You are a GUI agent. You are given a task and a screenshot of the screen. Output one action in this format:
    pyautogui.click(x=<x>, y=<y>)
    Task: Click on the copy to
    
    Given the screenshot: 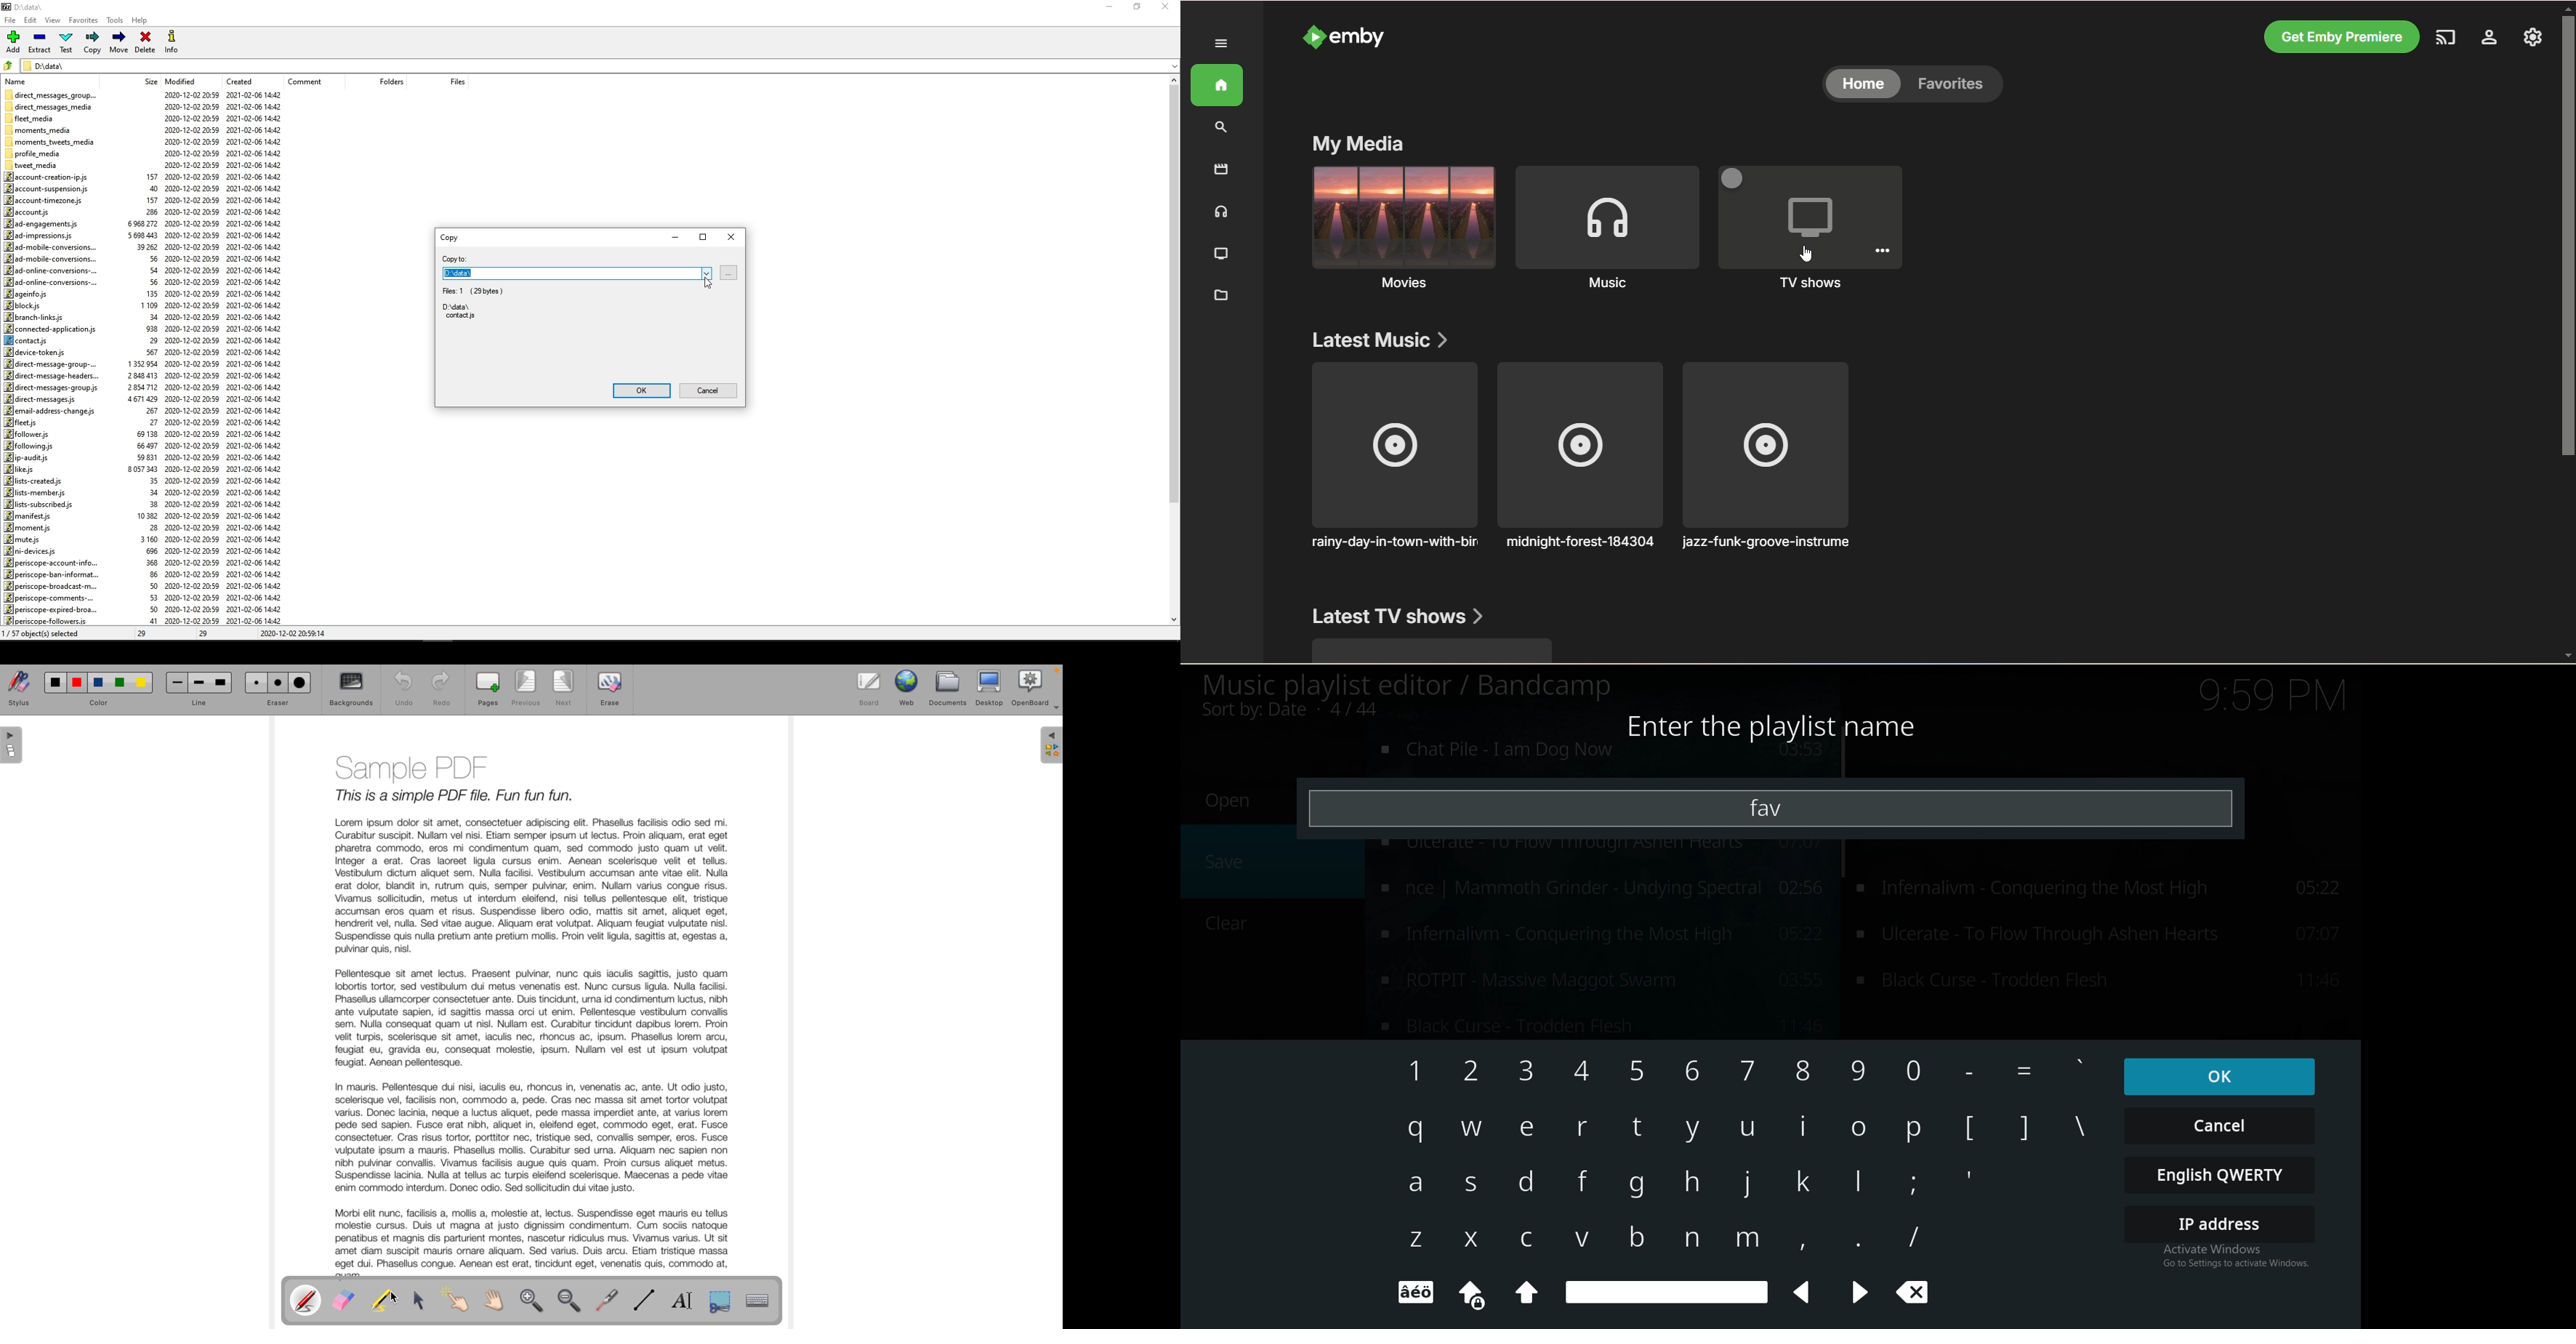 What is the action you would take?
    pyautogui.click(x=454, y=257)
    